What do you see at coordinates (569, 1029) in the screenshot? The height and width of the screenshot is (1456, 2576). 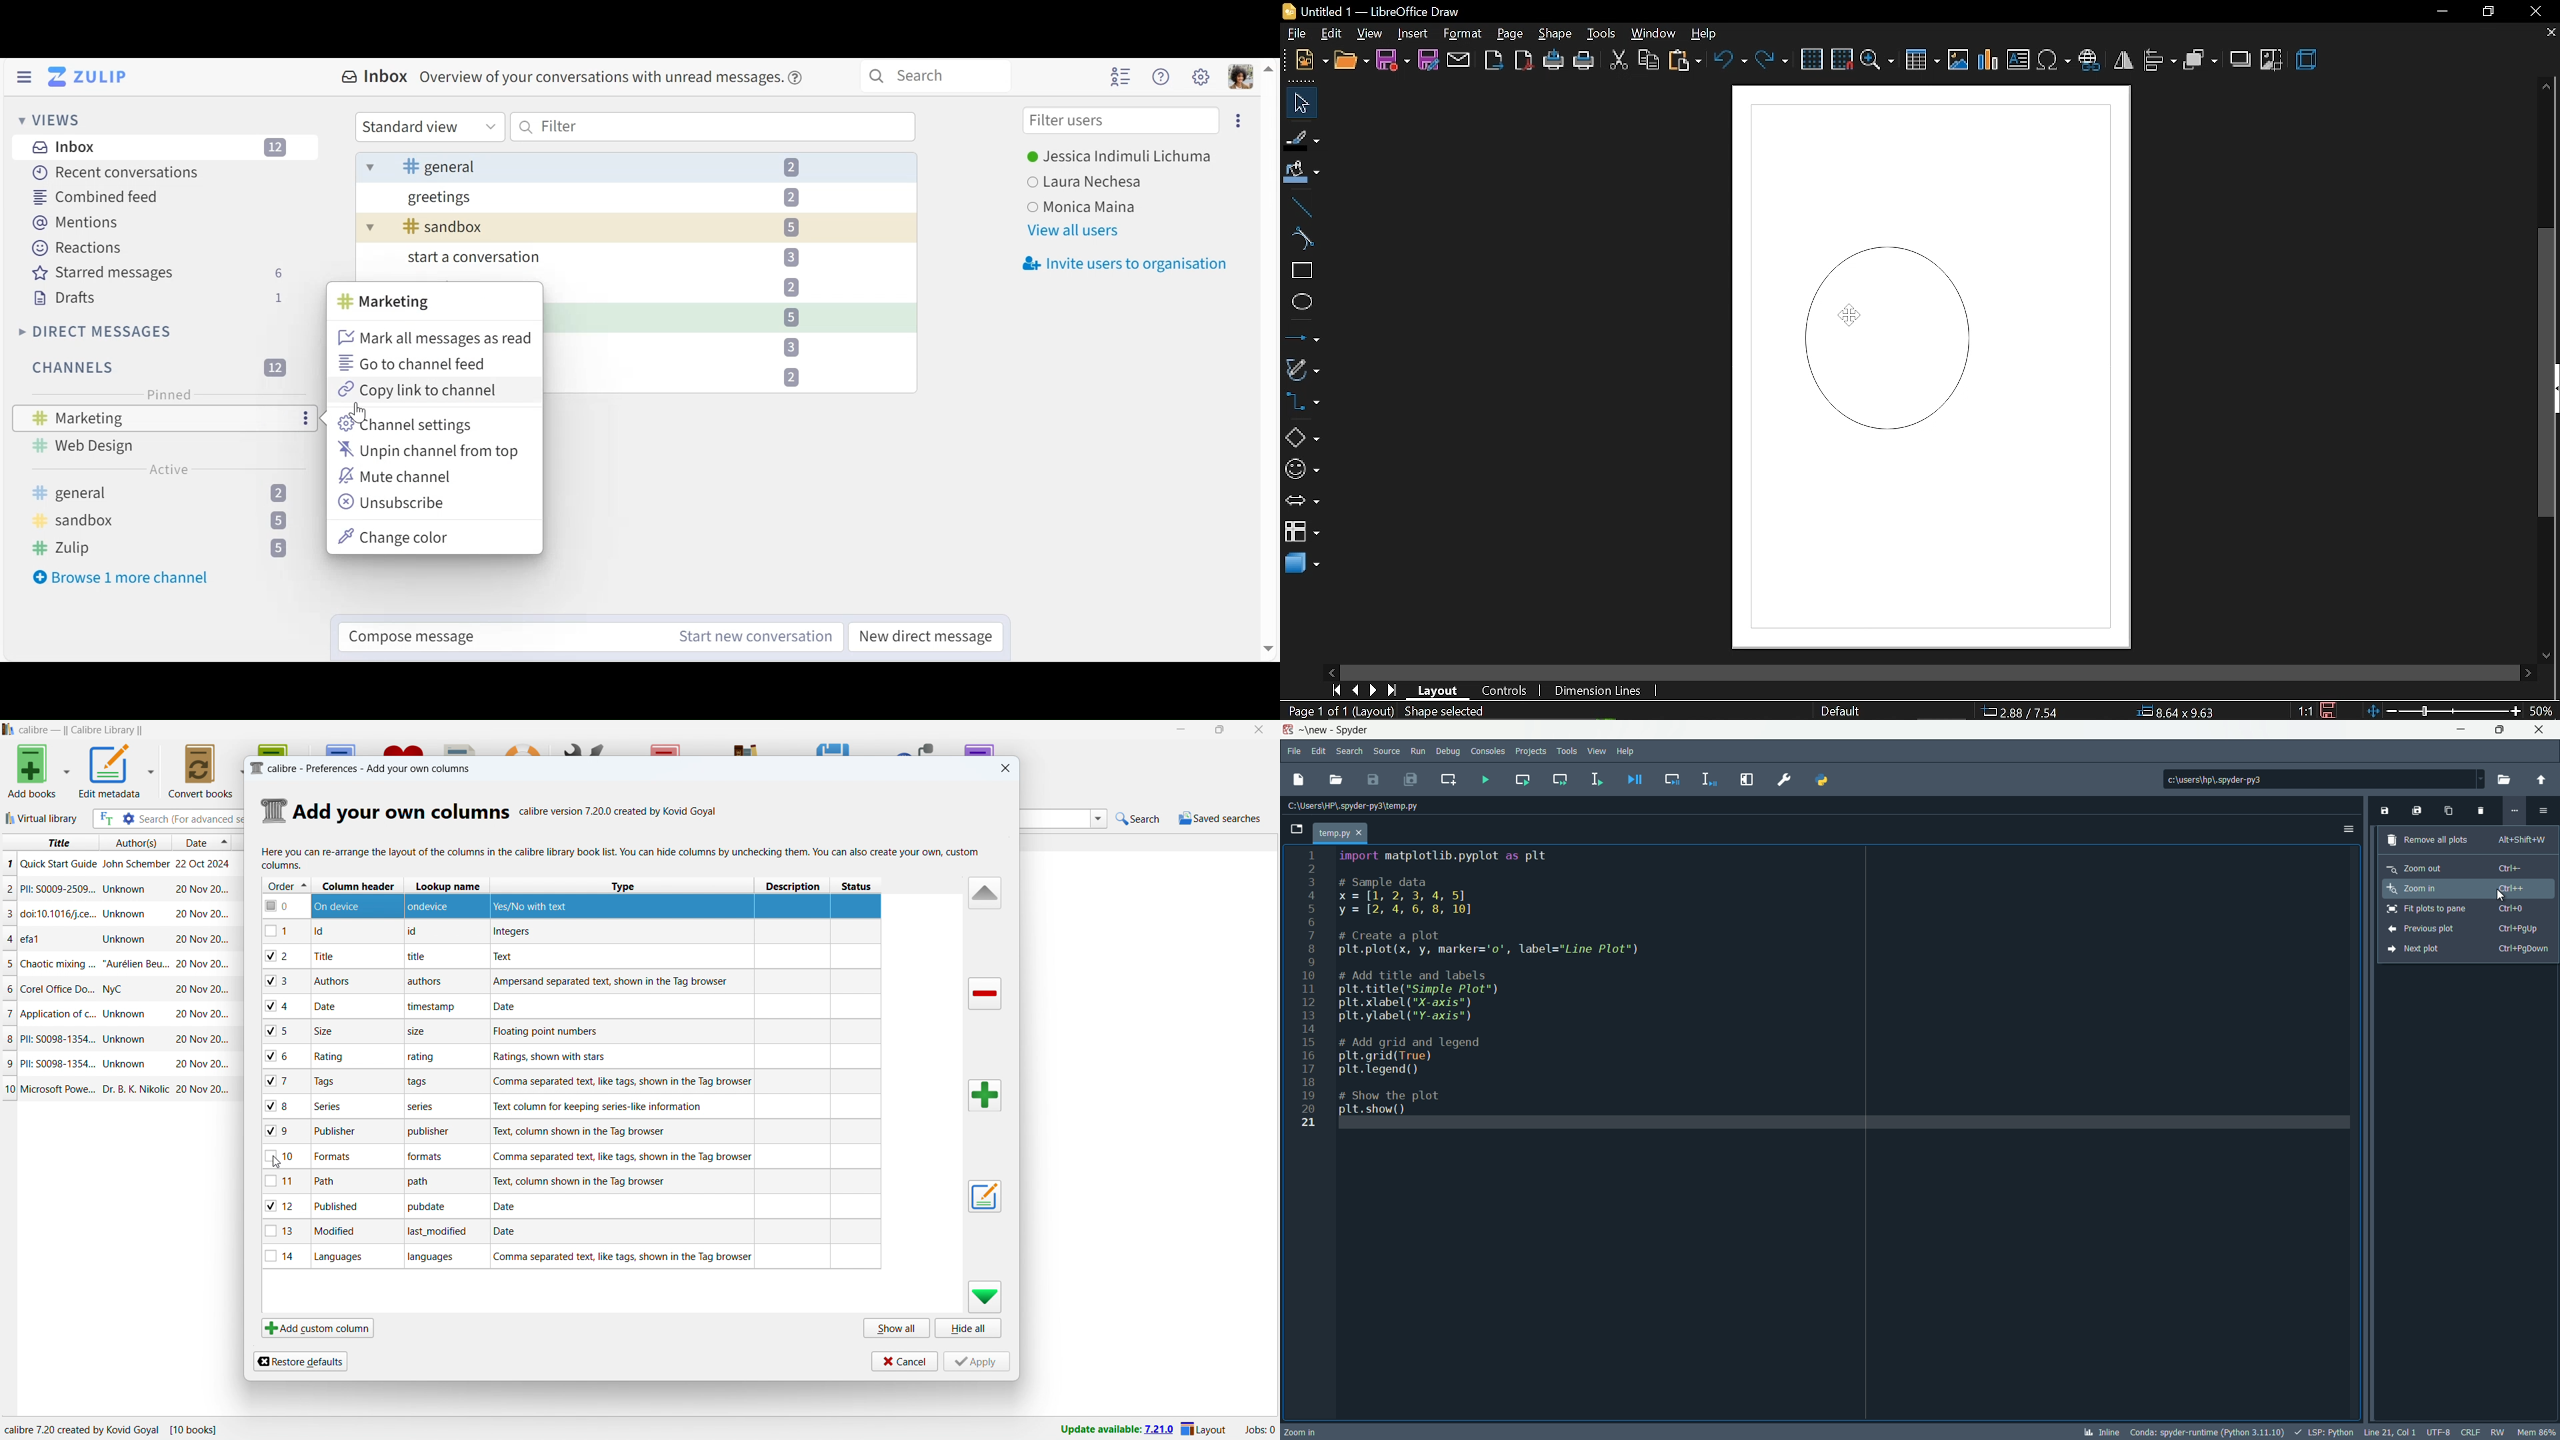 I see `v'5 Size size Floating point numbers` at bounding box center [569, 1029].